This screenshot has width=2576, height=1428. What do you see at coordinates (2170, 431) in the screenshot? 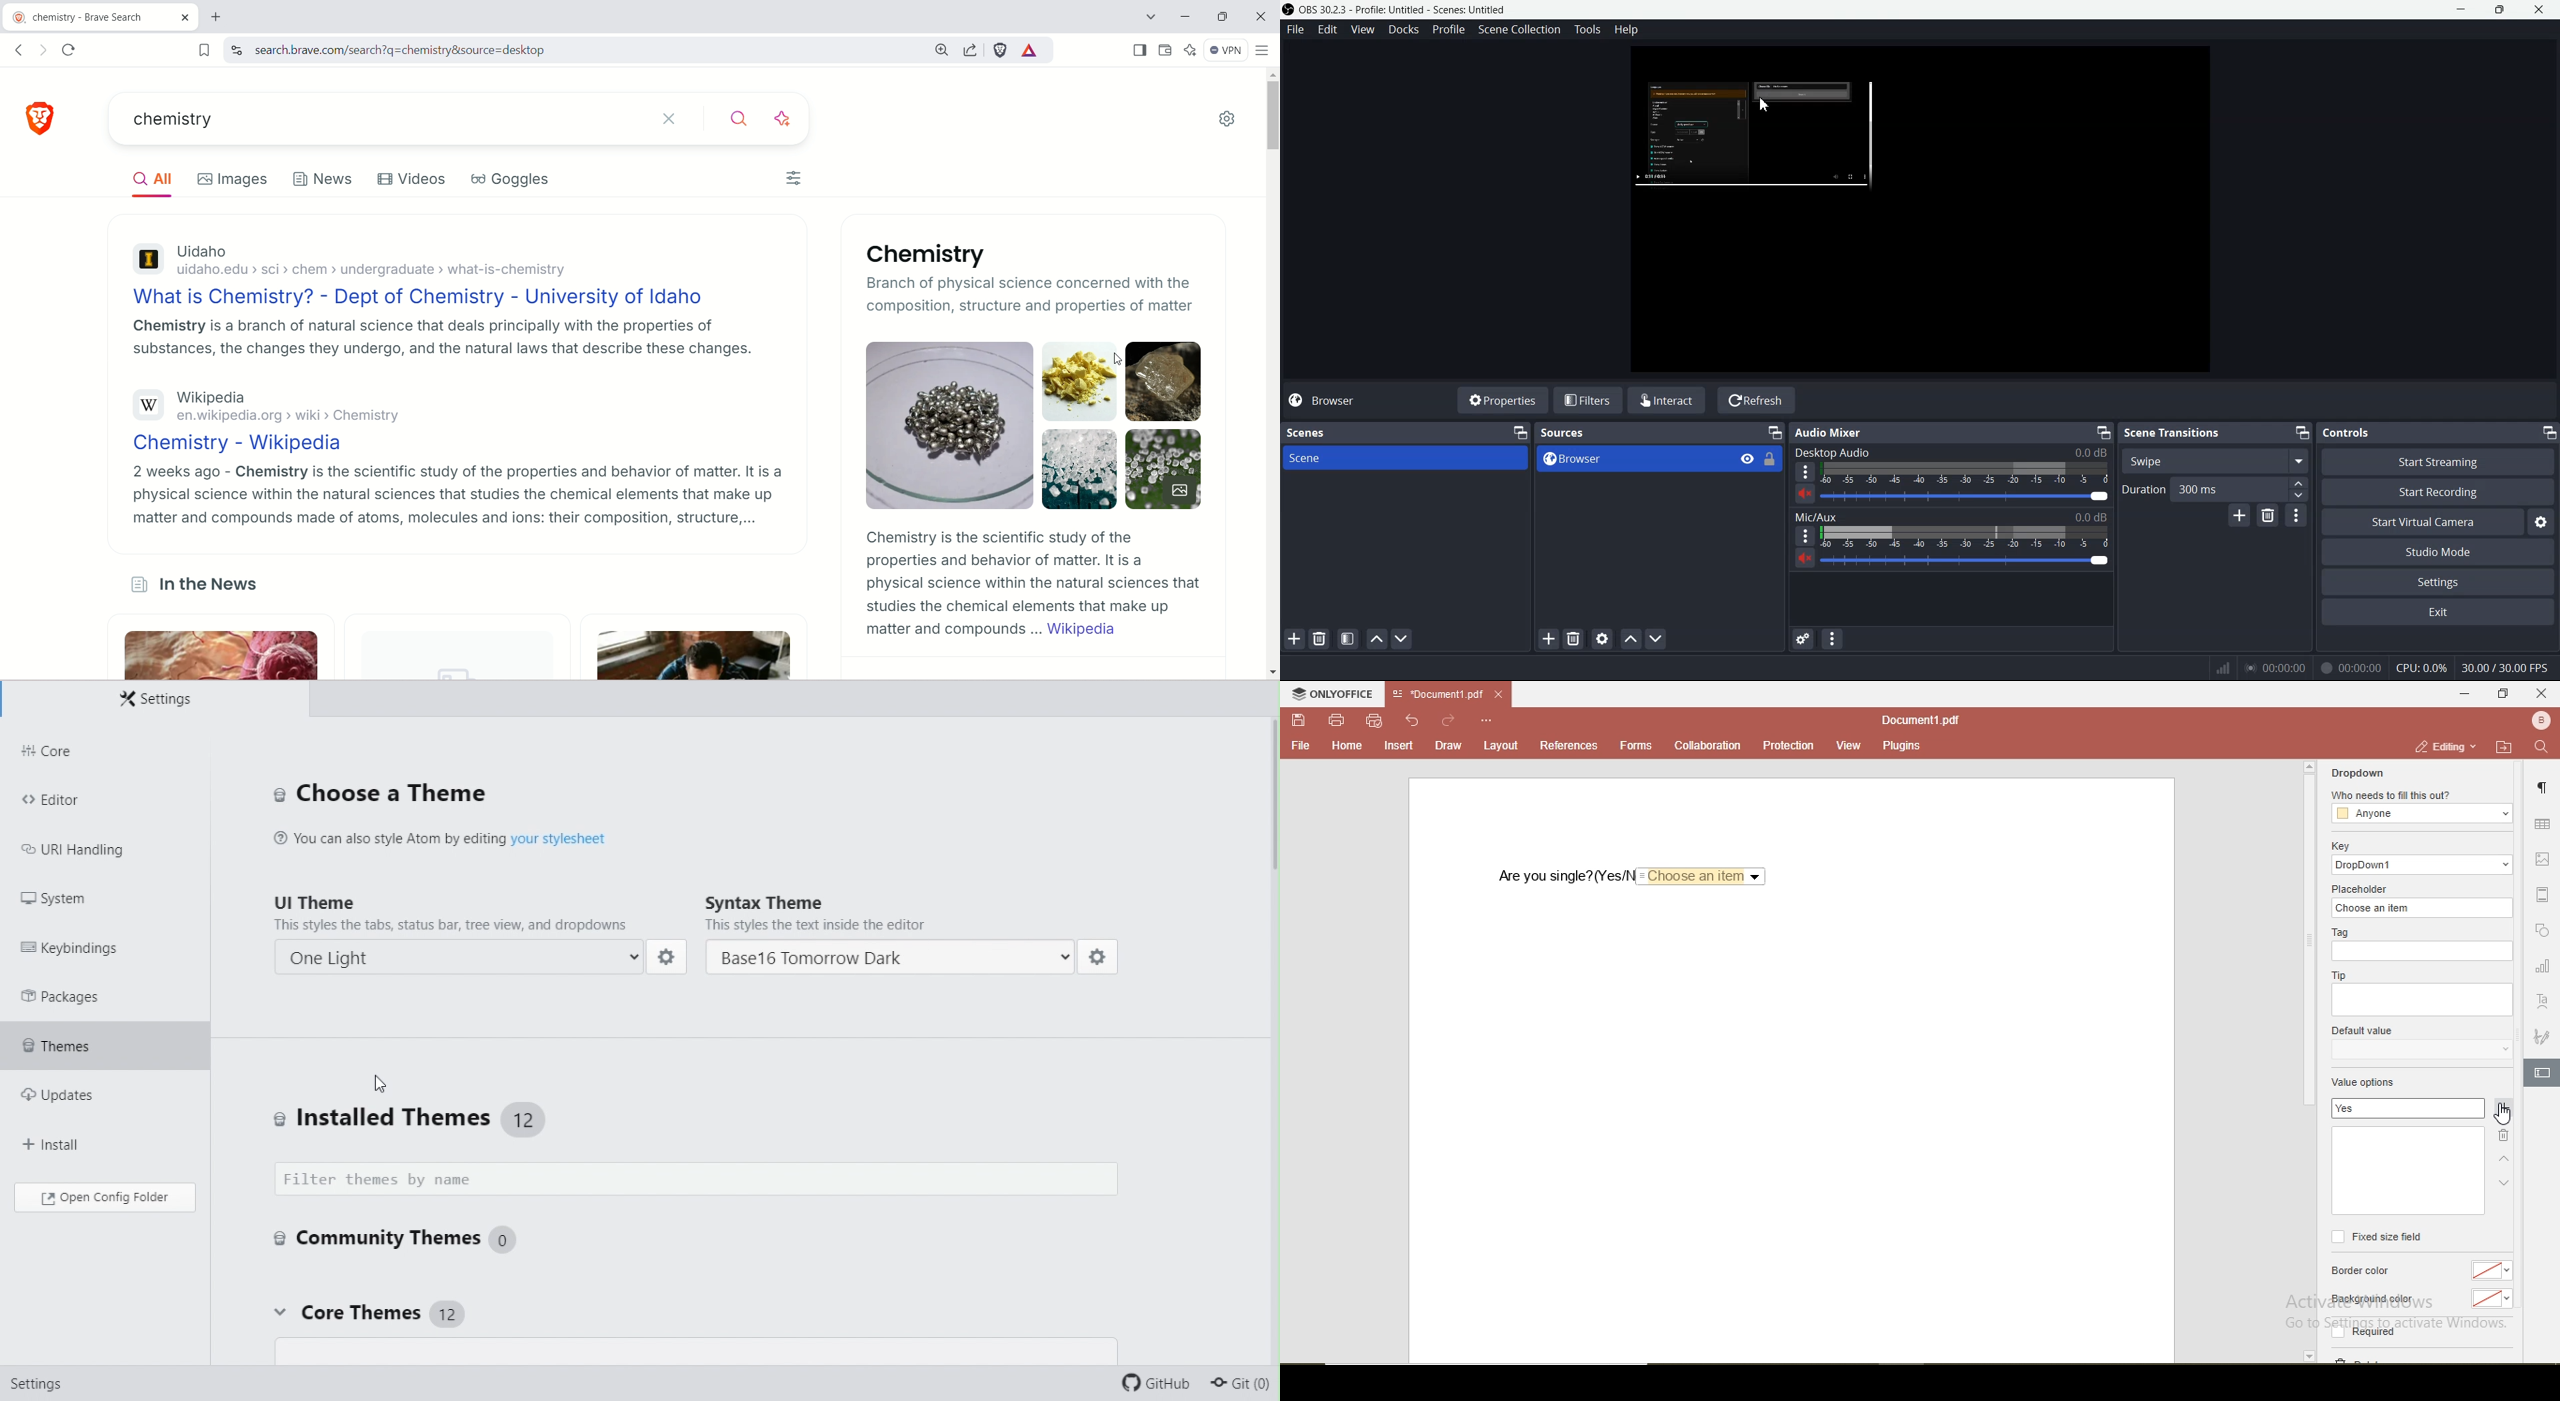
I see `Scene Transitions` at bounding box center [2170, 431].